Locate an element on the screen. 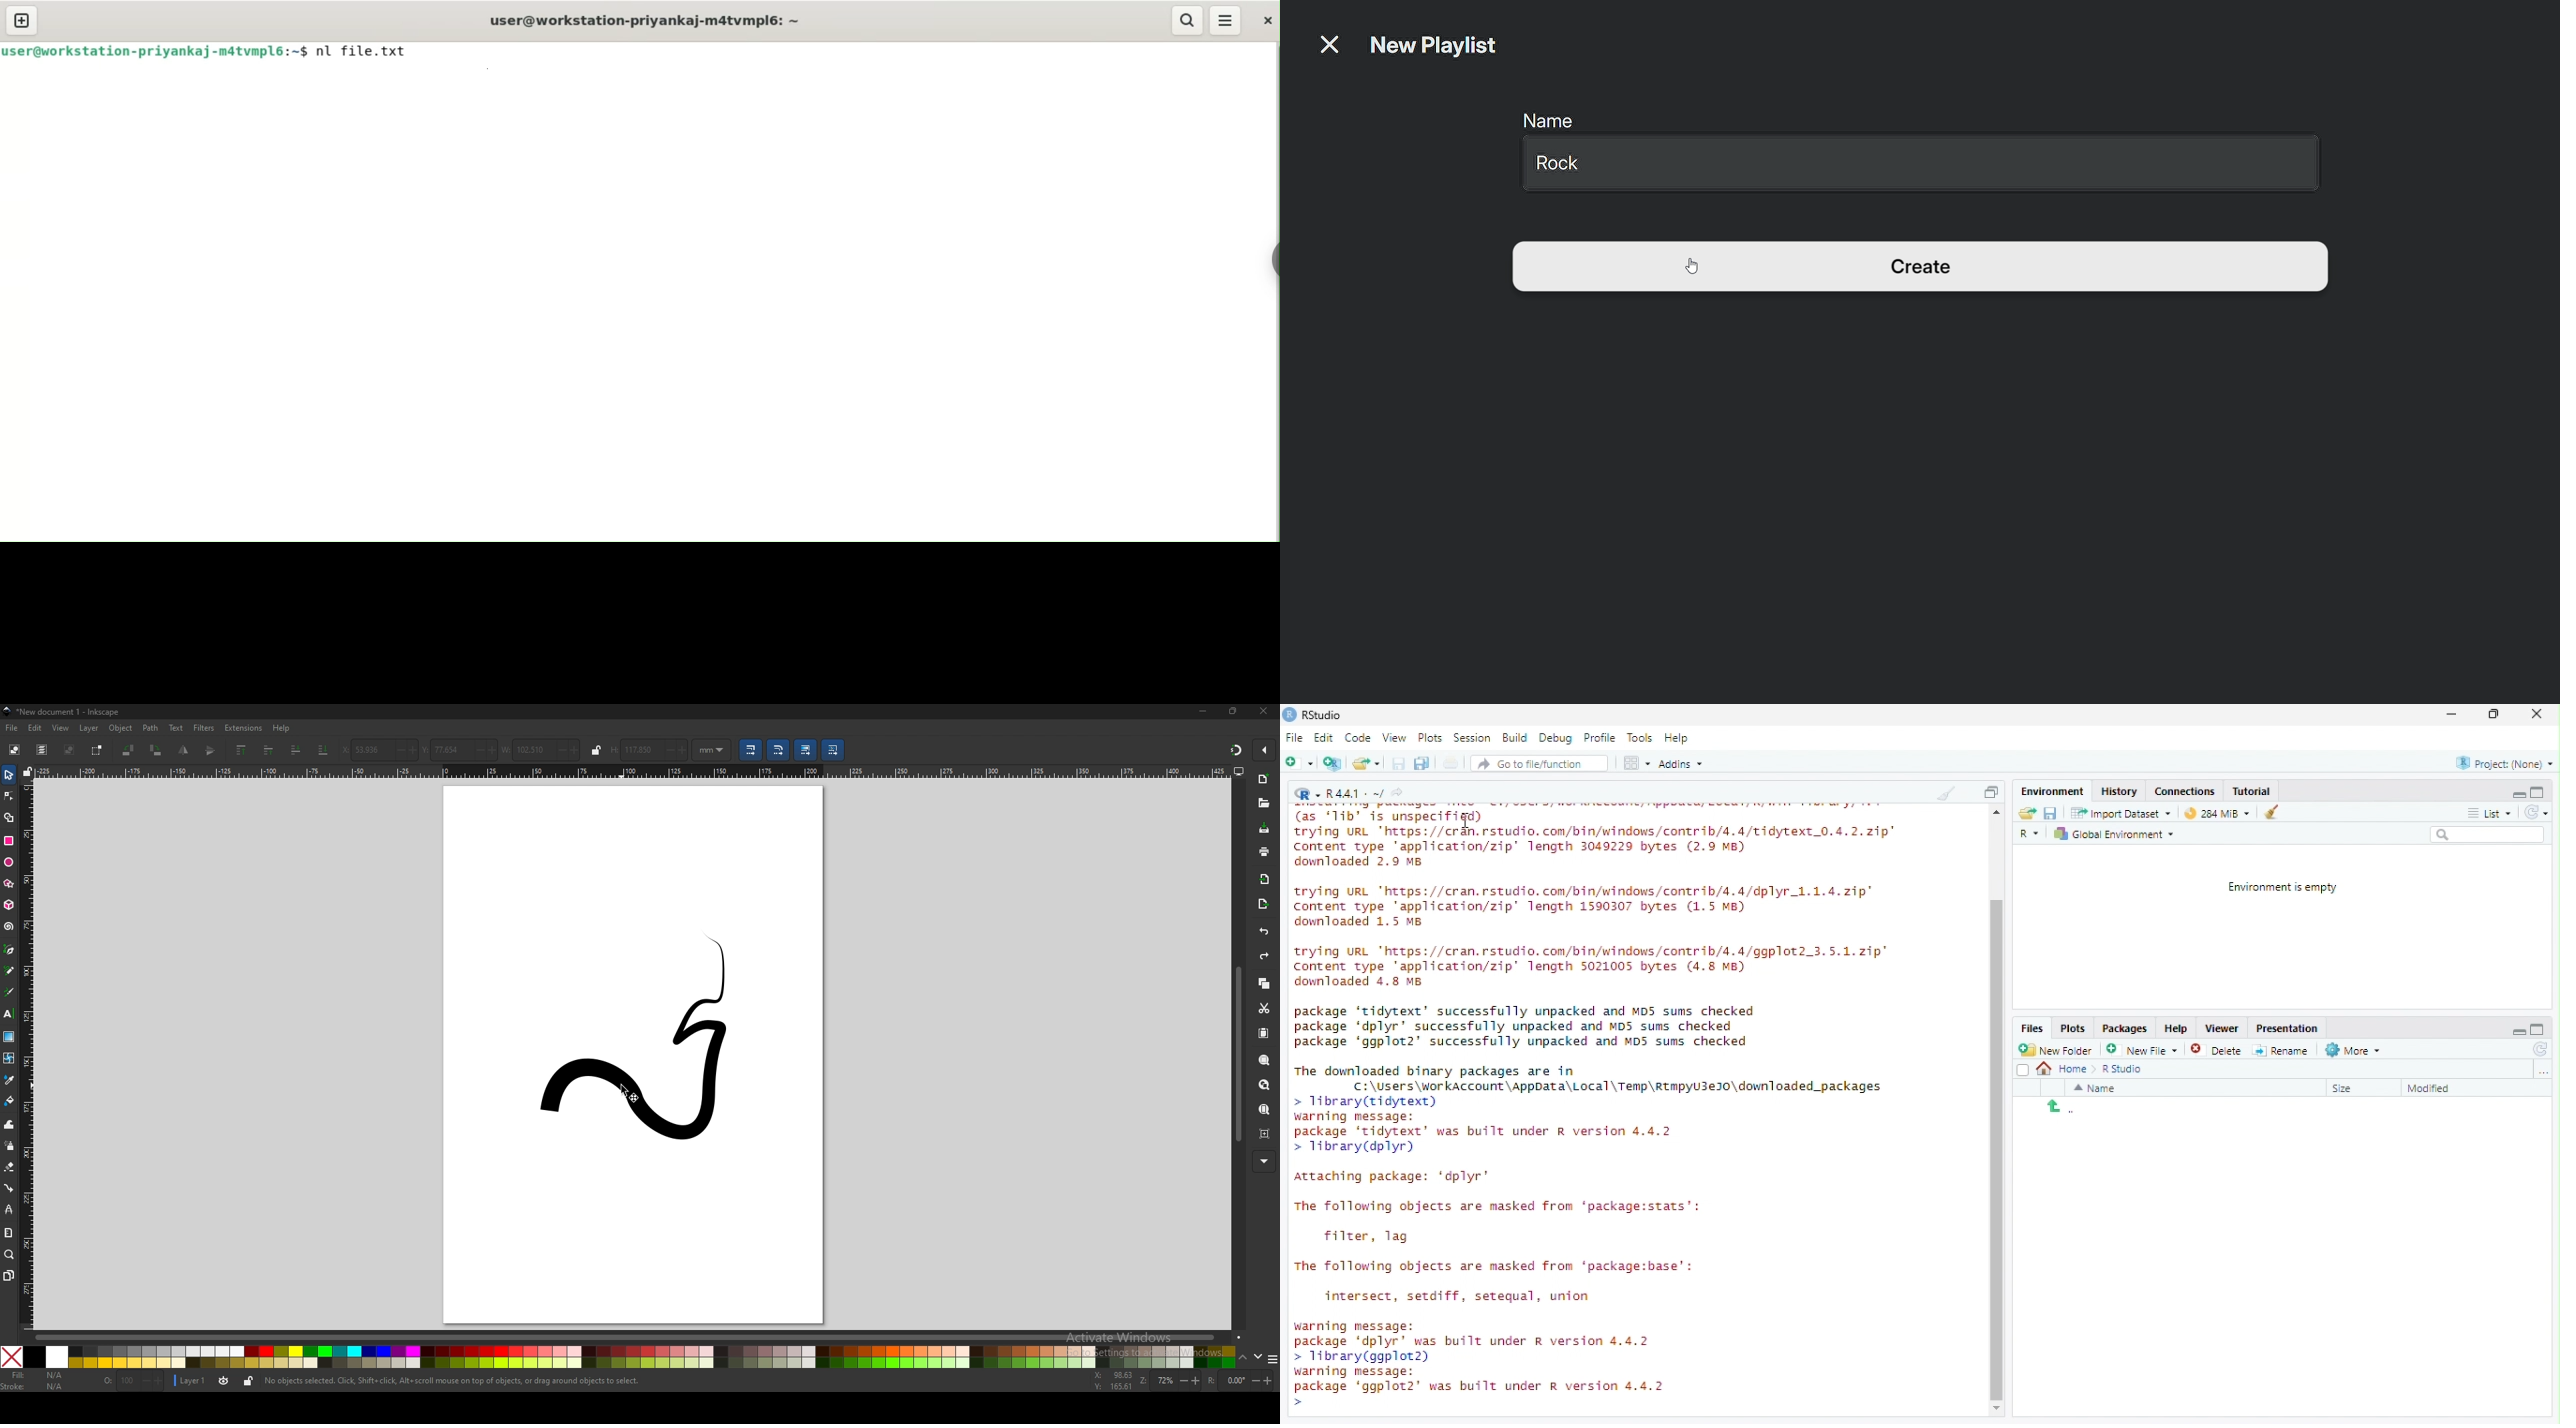 The height and width of the screenshot is (1428, 2576). Rock is located at coordinates (1560, 168).